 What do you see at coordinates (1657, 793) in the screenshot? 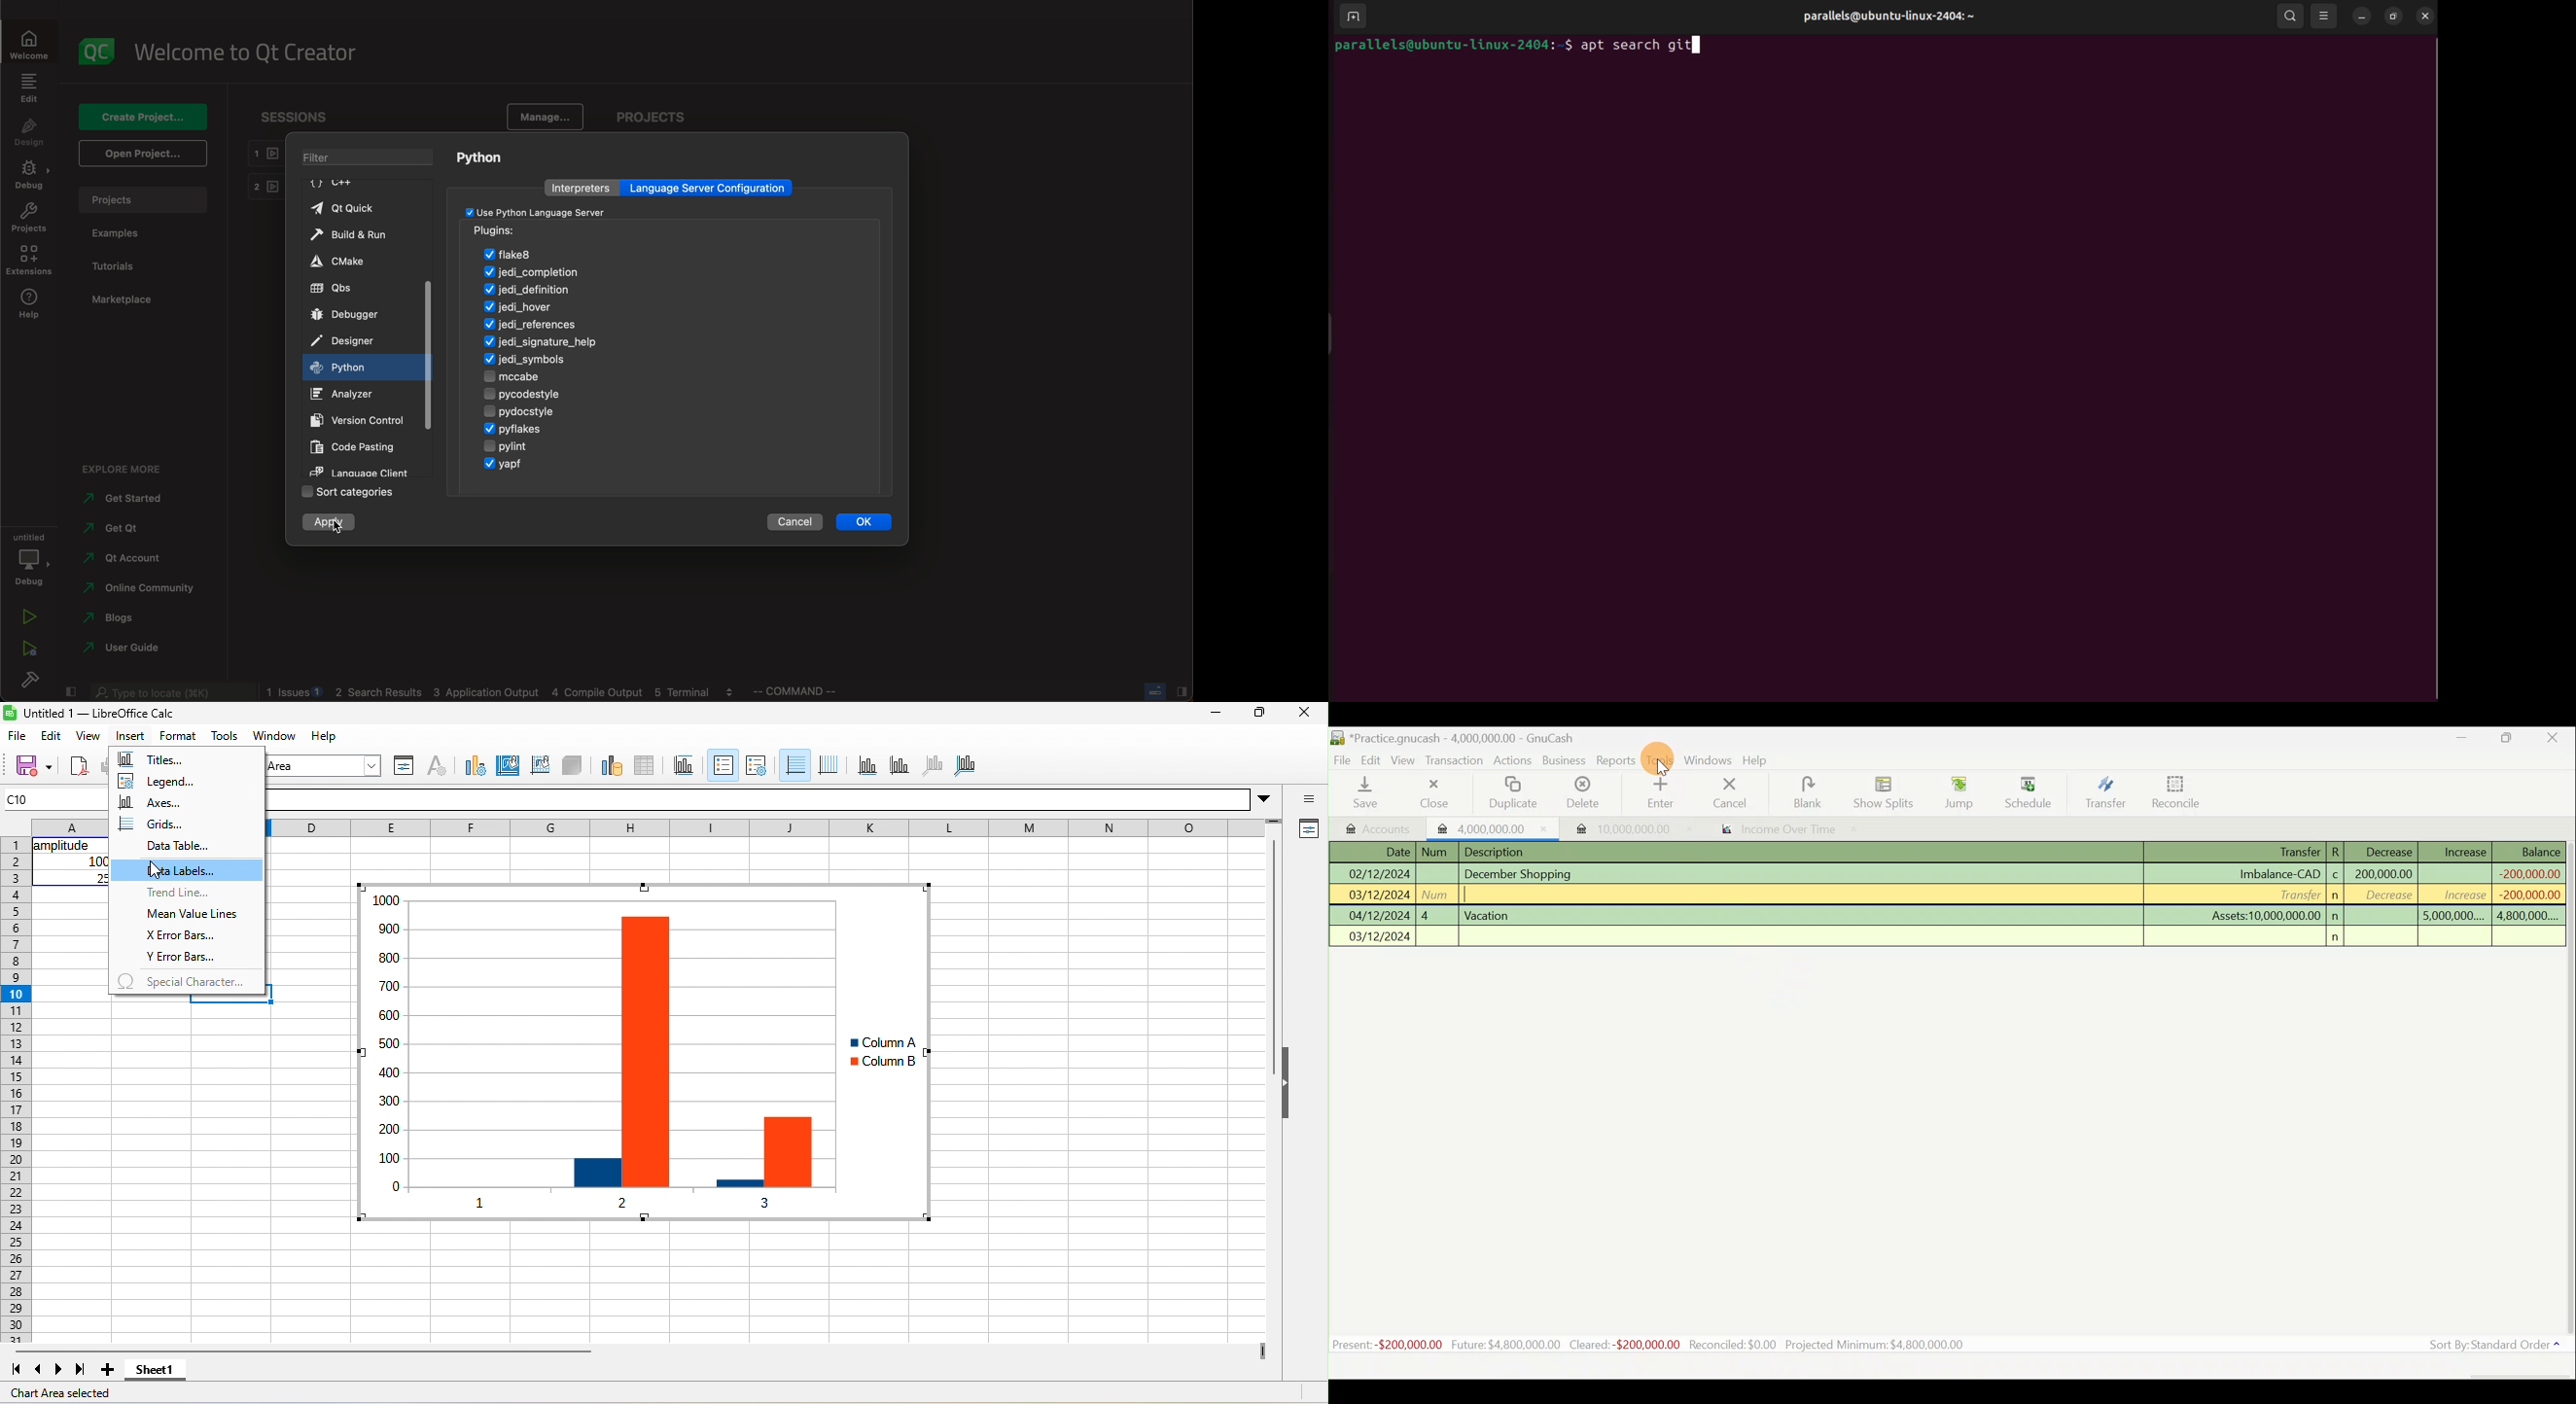
I see `Enter` at bounding box center [1657, 793].